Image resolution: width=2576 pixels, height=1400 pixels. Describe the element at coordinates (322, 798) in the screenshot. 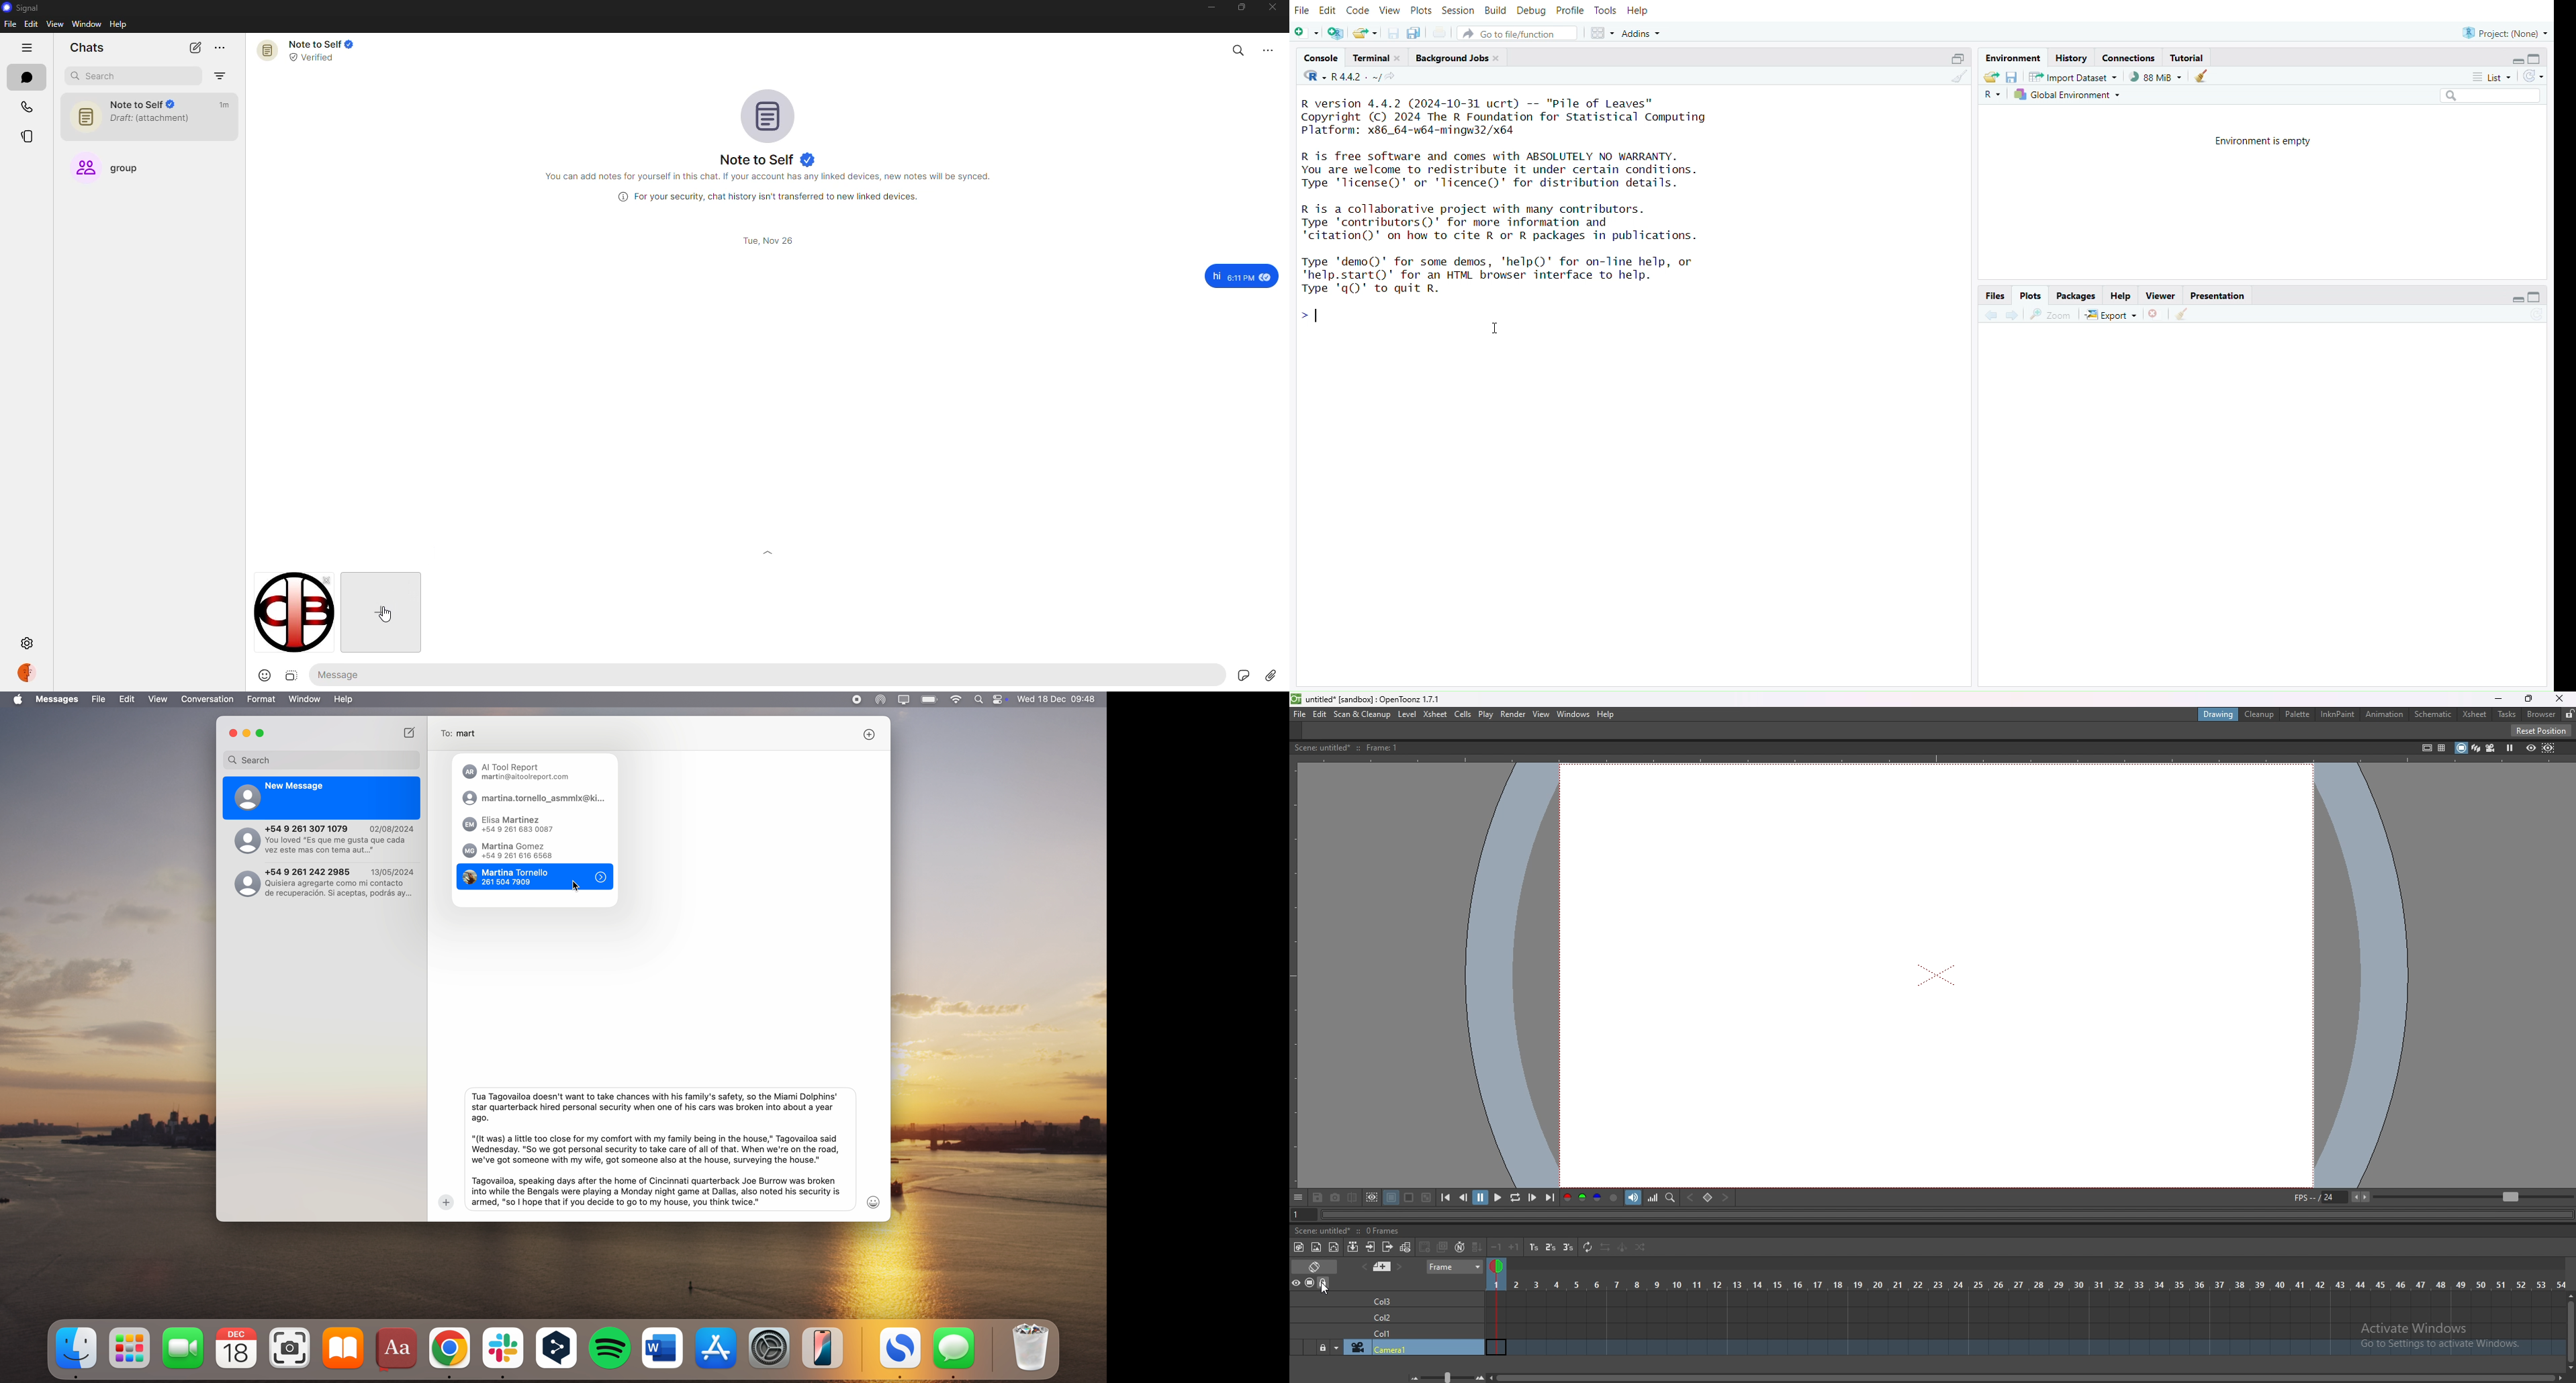

I see `new message` at that location.